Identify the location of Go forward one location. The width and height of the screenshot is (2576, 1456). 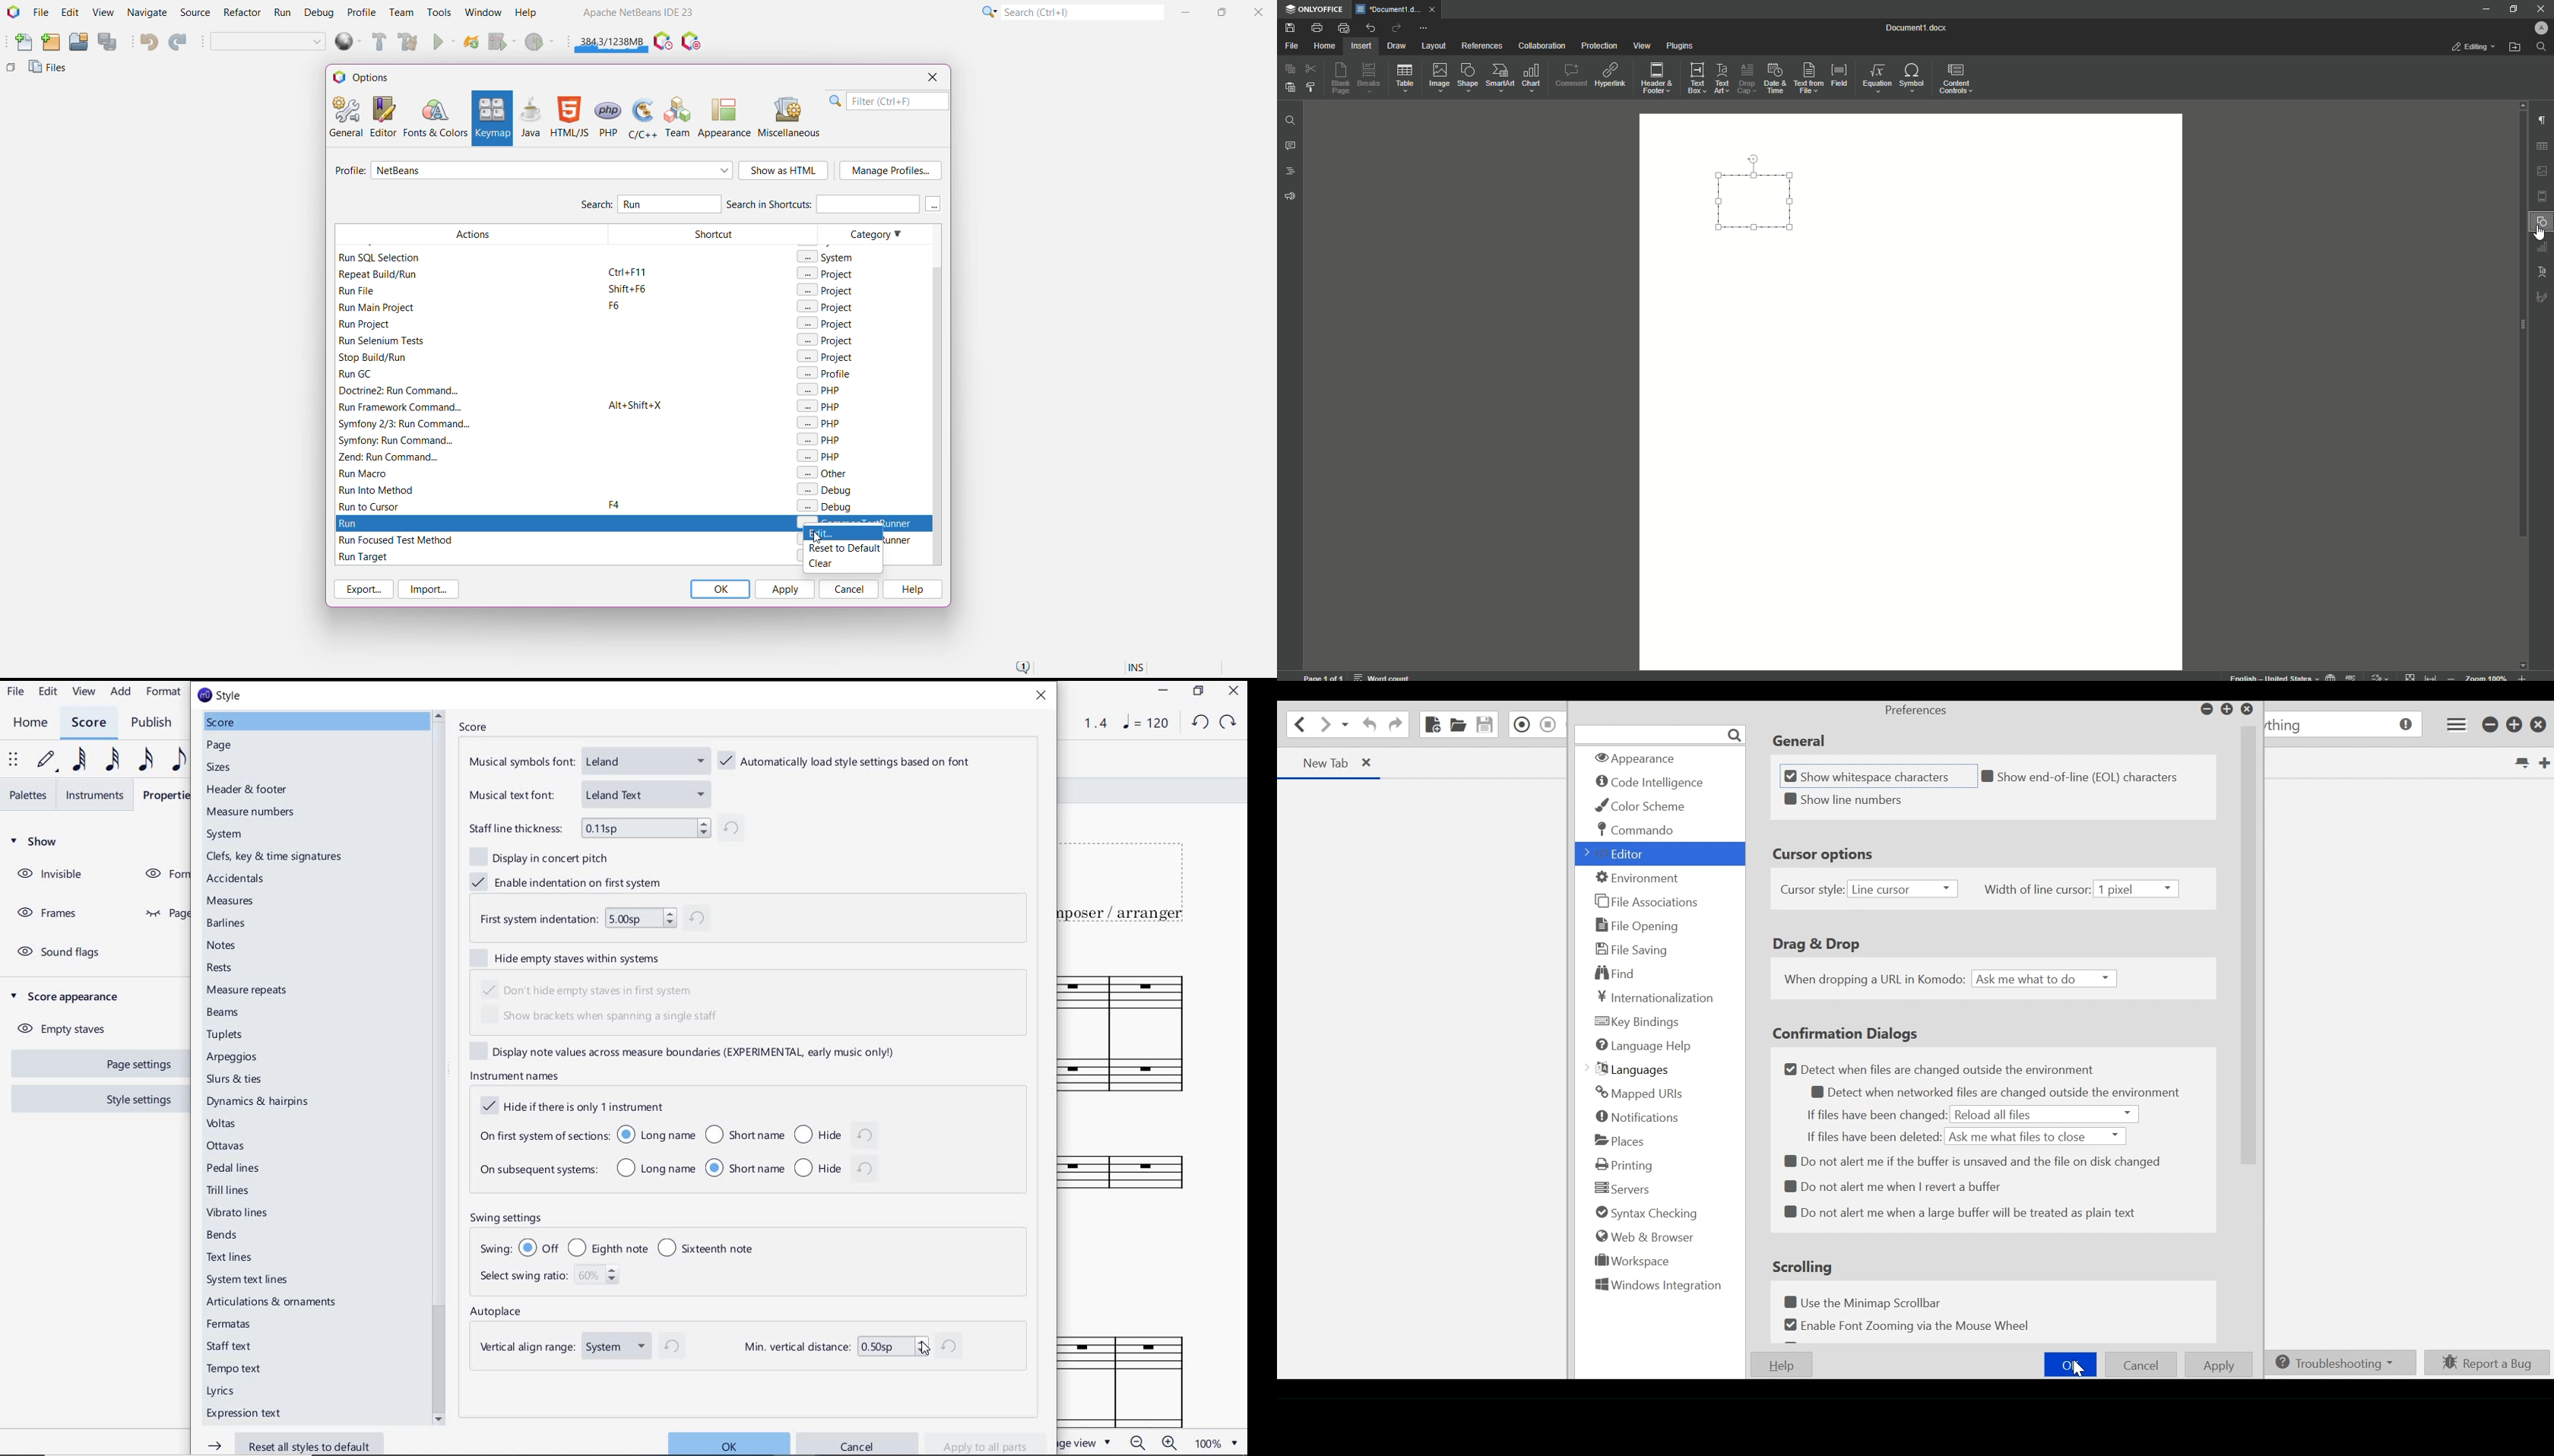
(1324, 725).